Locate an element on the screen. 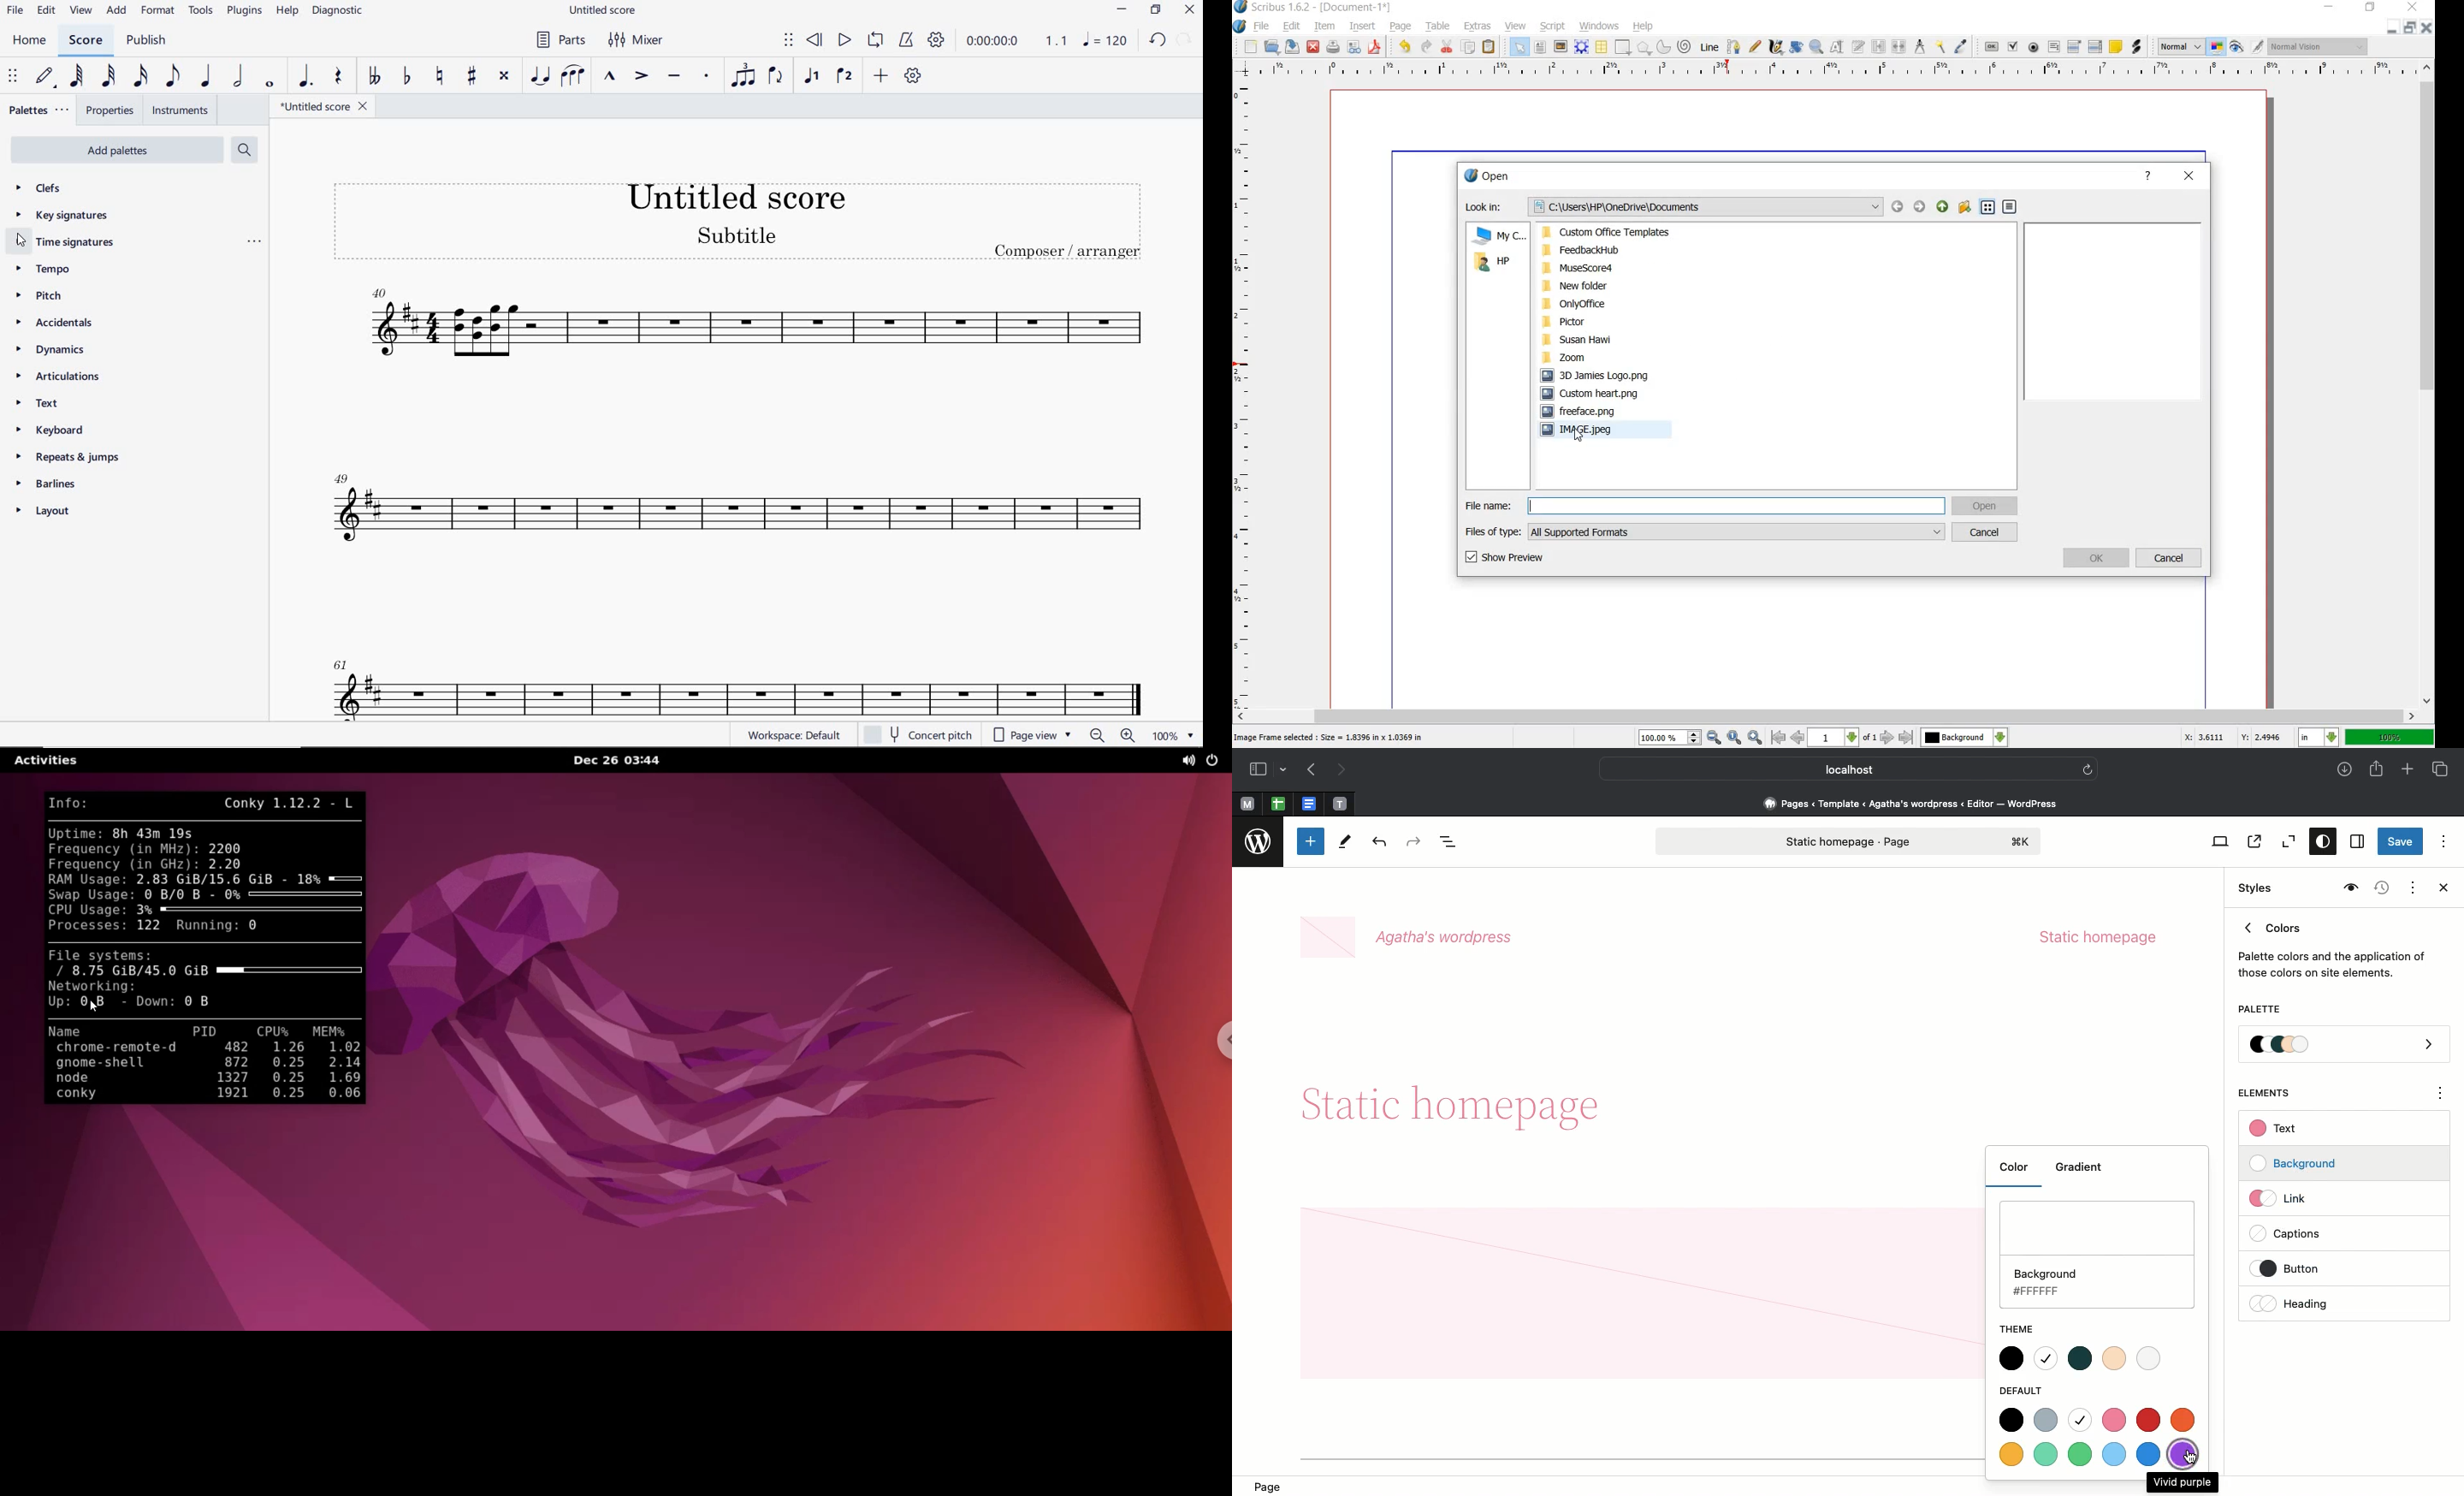 This screenshot has width=2464, height=1512. Scribus 1.6.2 is located at coordinates (1271, 7).